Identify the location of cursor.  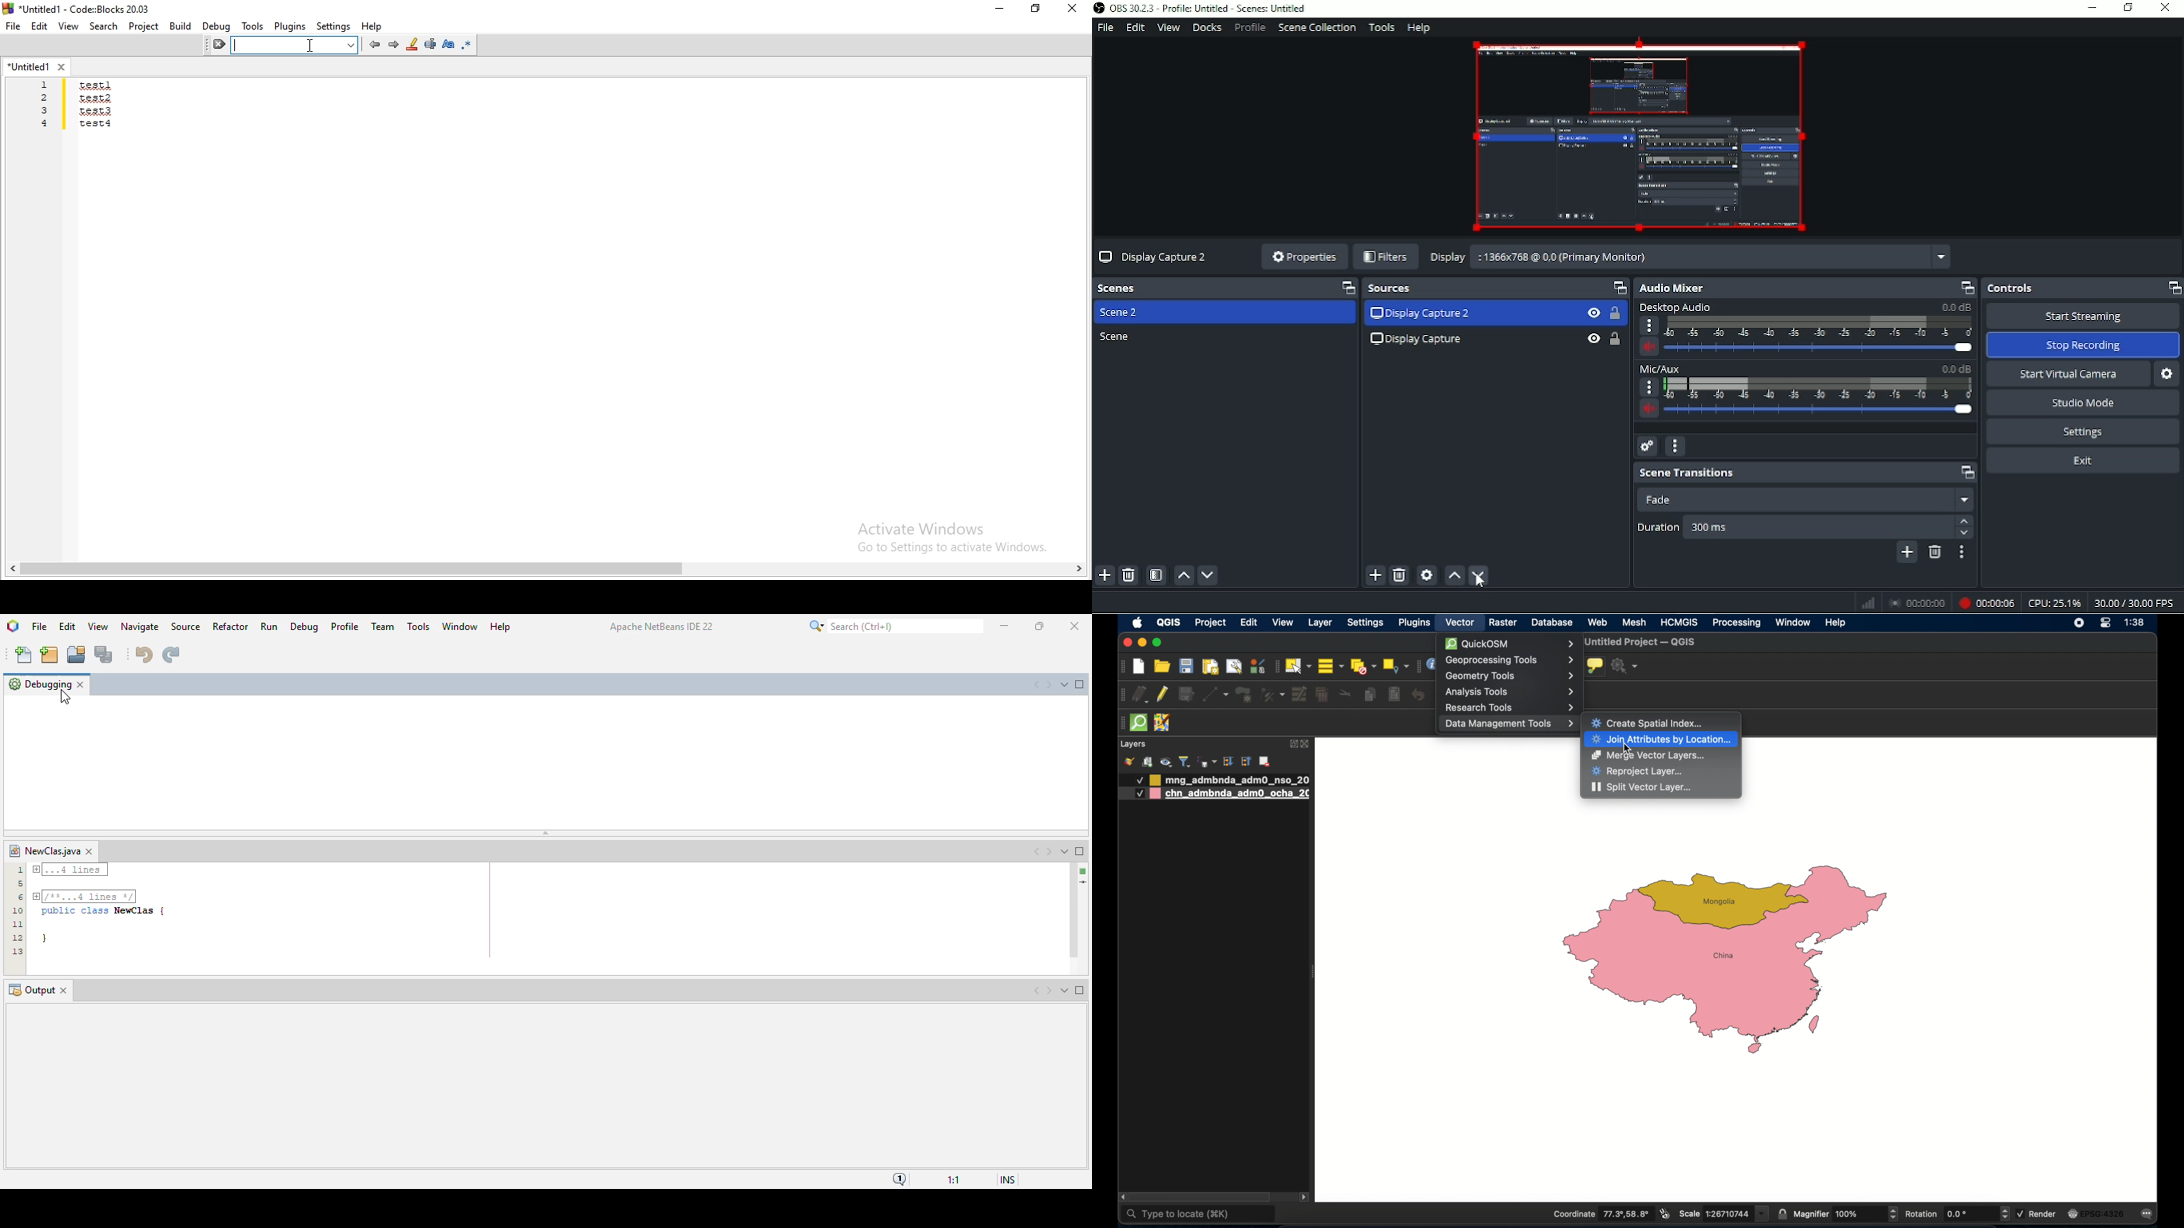
(65, 698).